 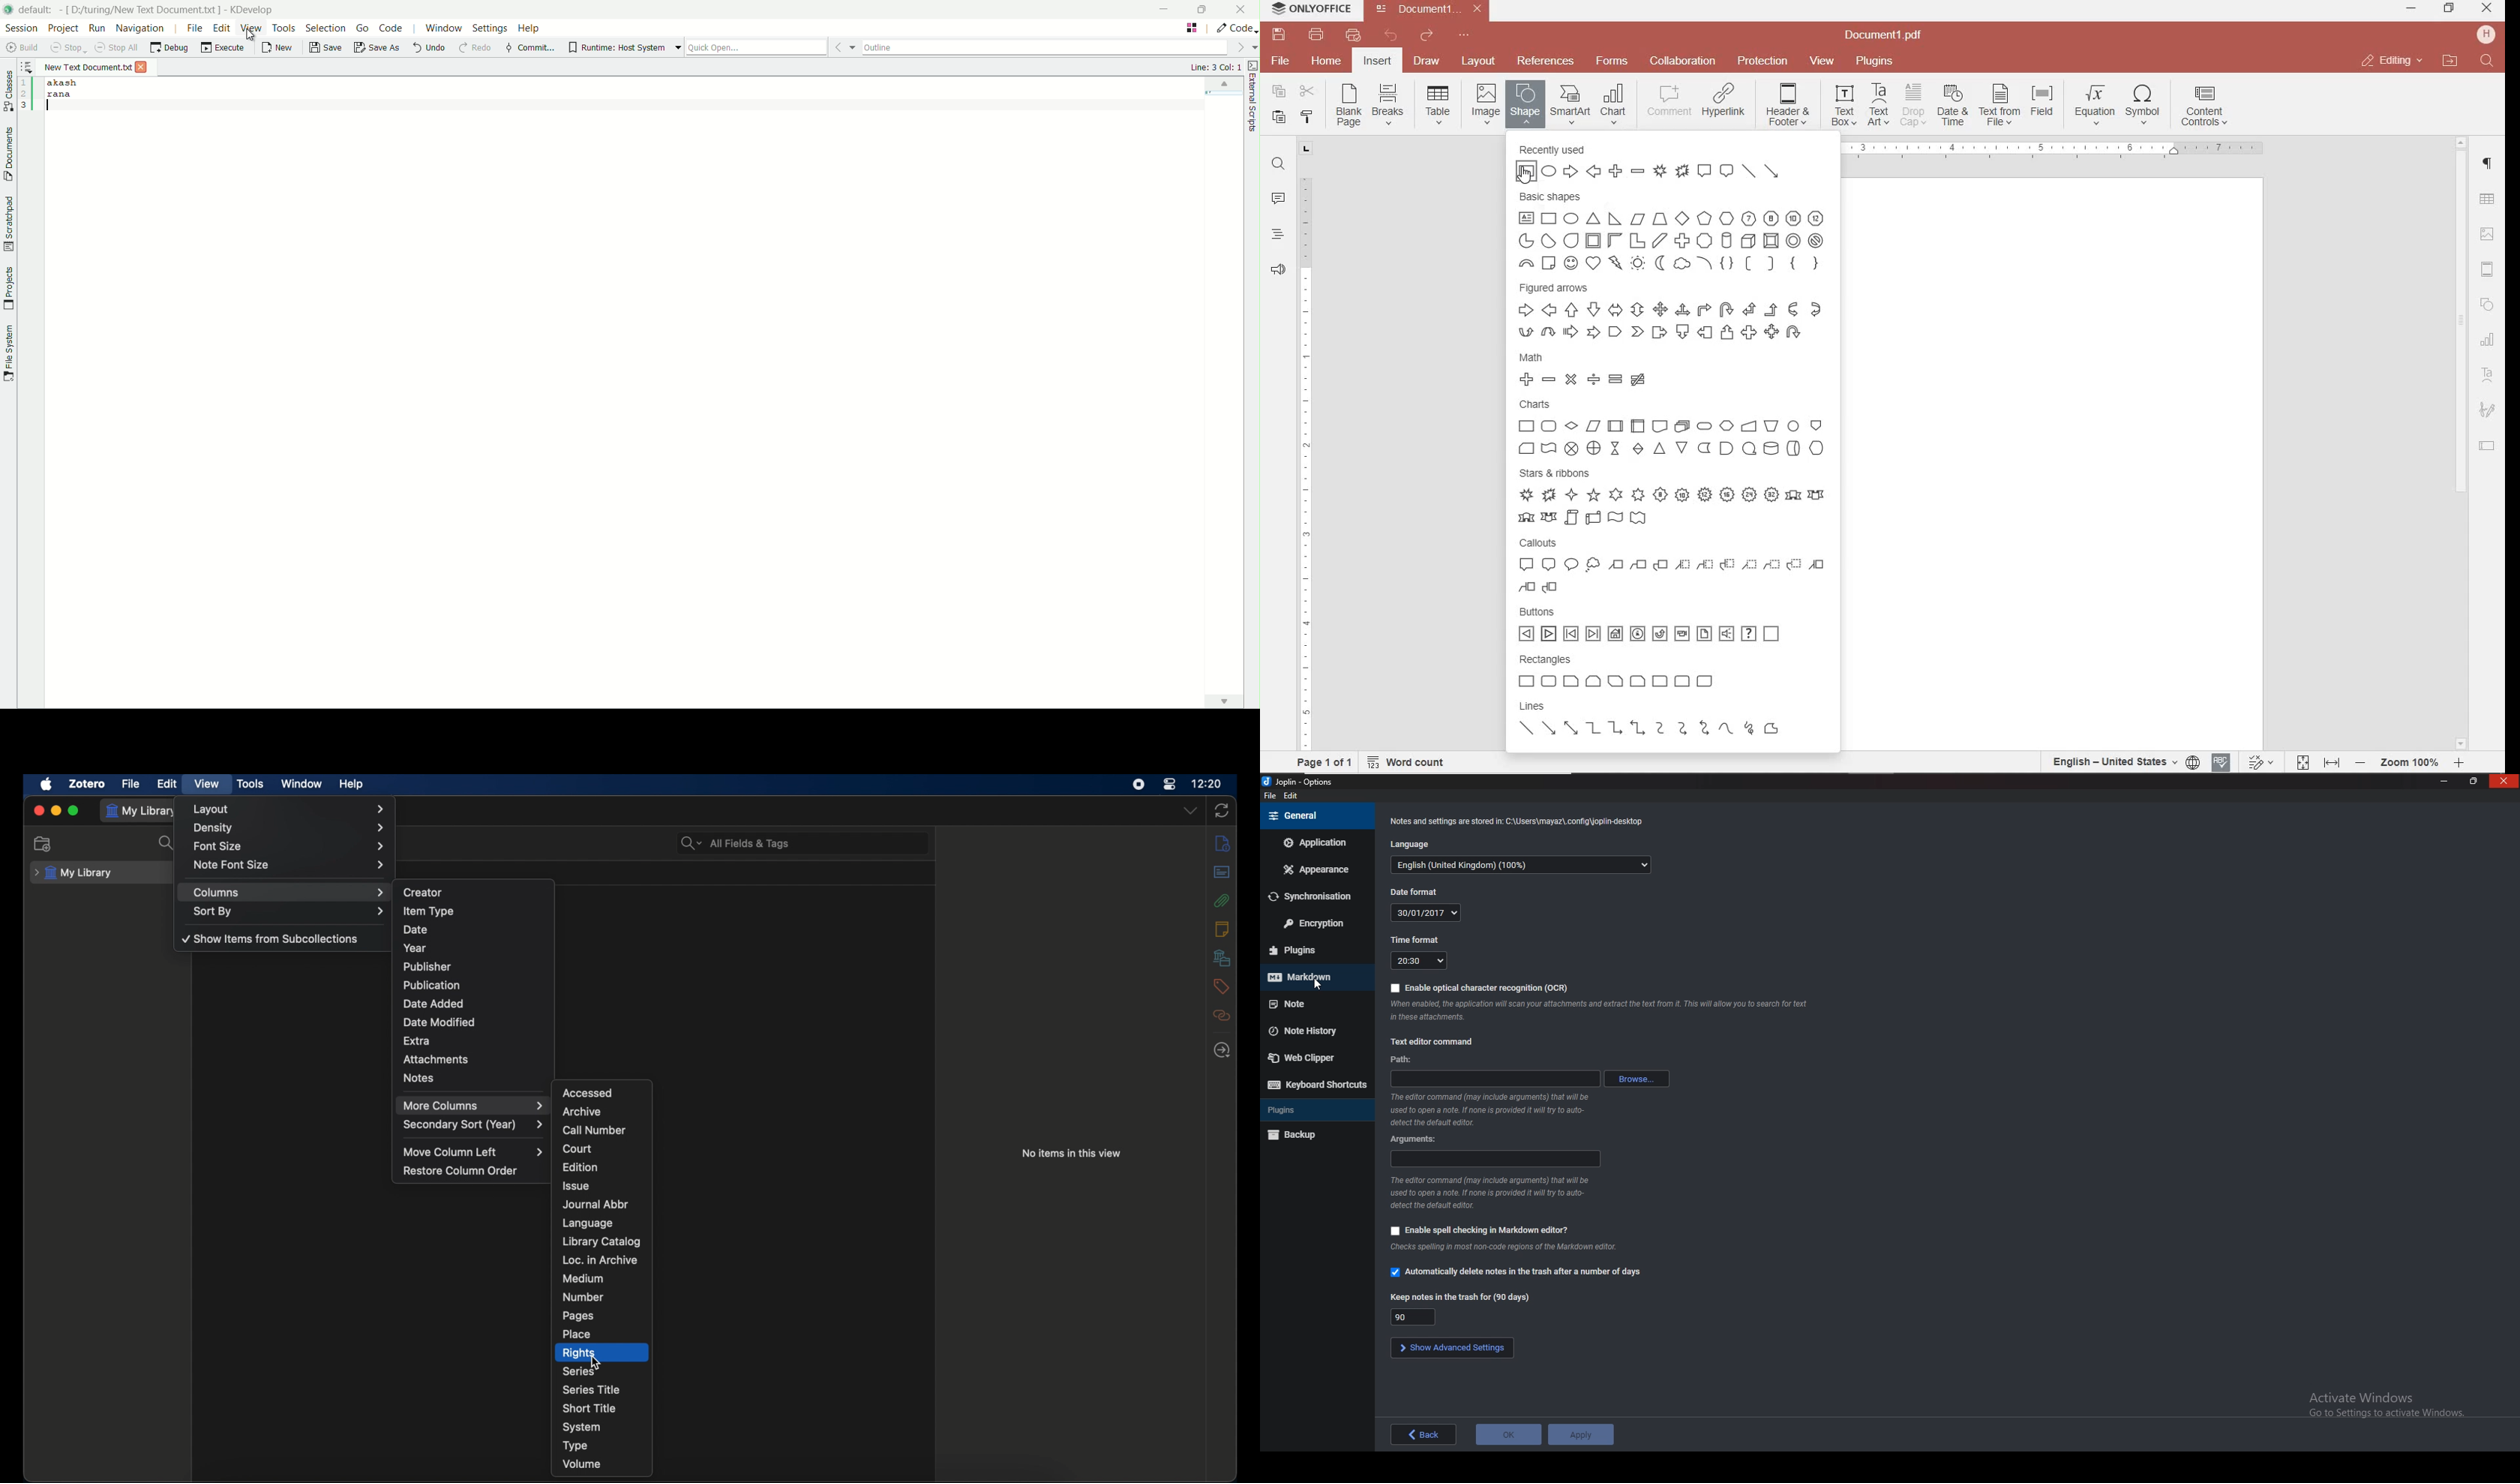 What do you see at coordinates (287, 893) in the screenshot?
I see `columns` at bounding box center [287, 893].